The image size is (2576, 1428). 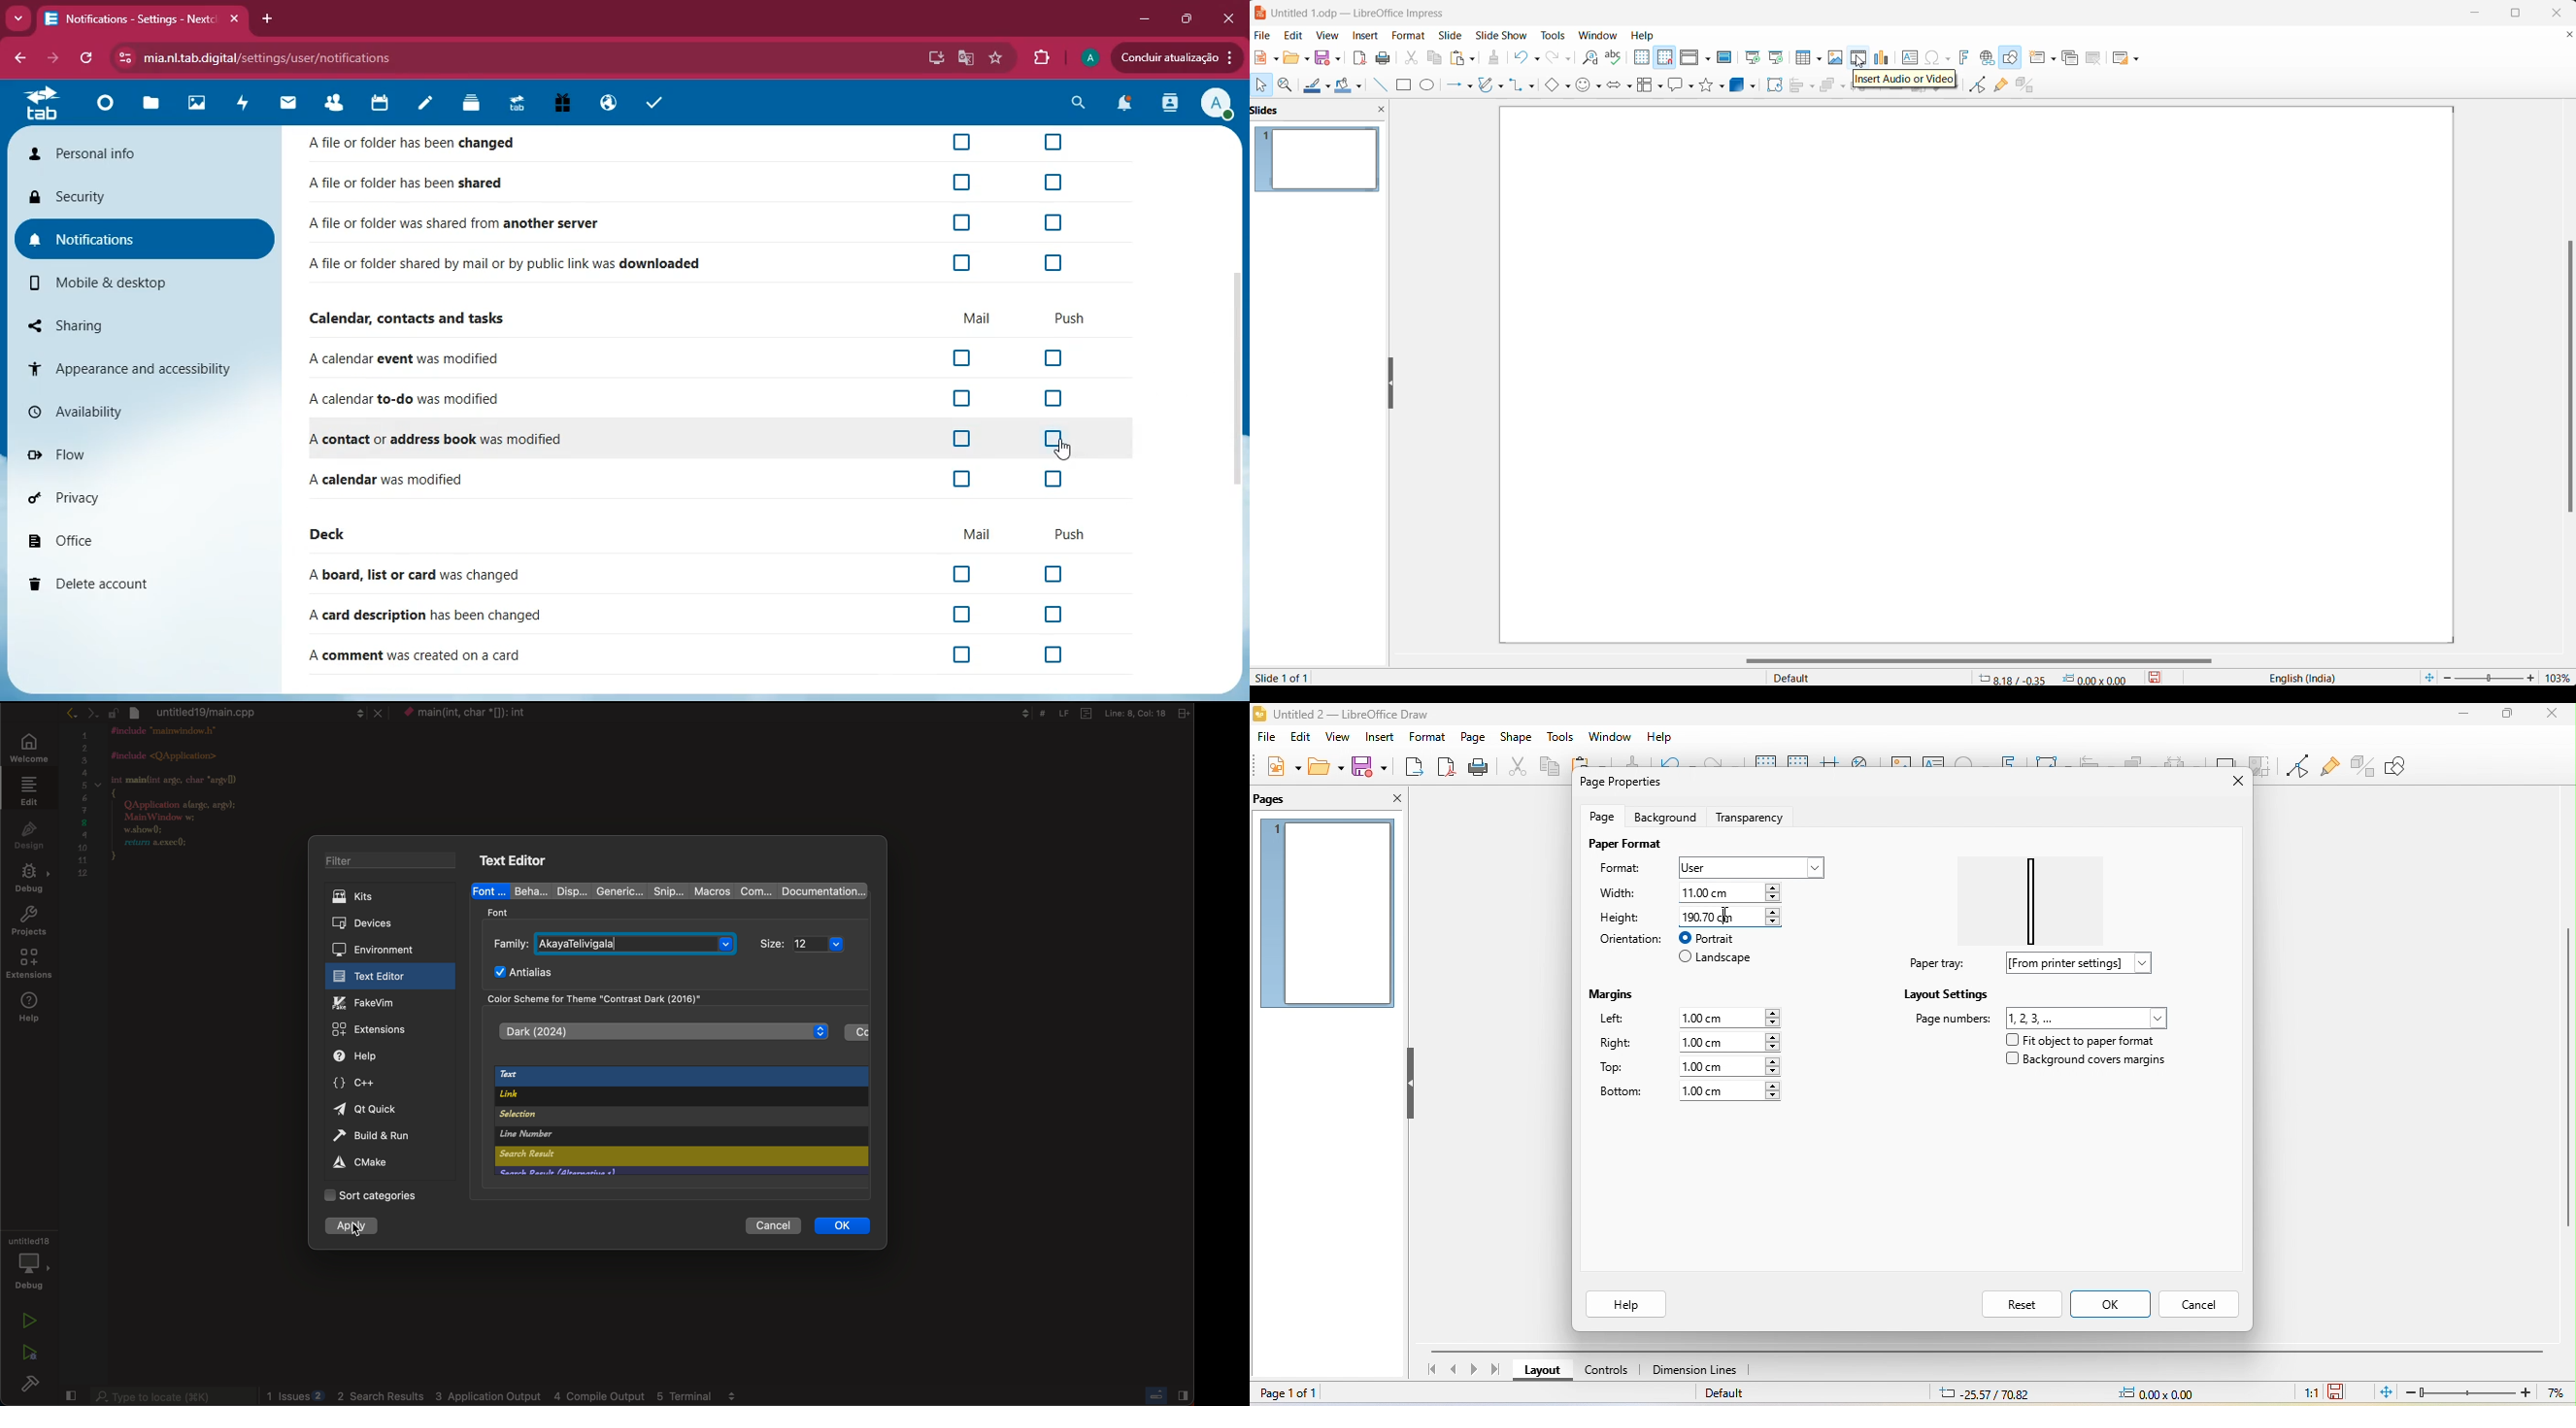 I want to click on calendar, so click(x=385, y=103).